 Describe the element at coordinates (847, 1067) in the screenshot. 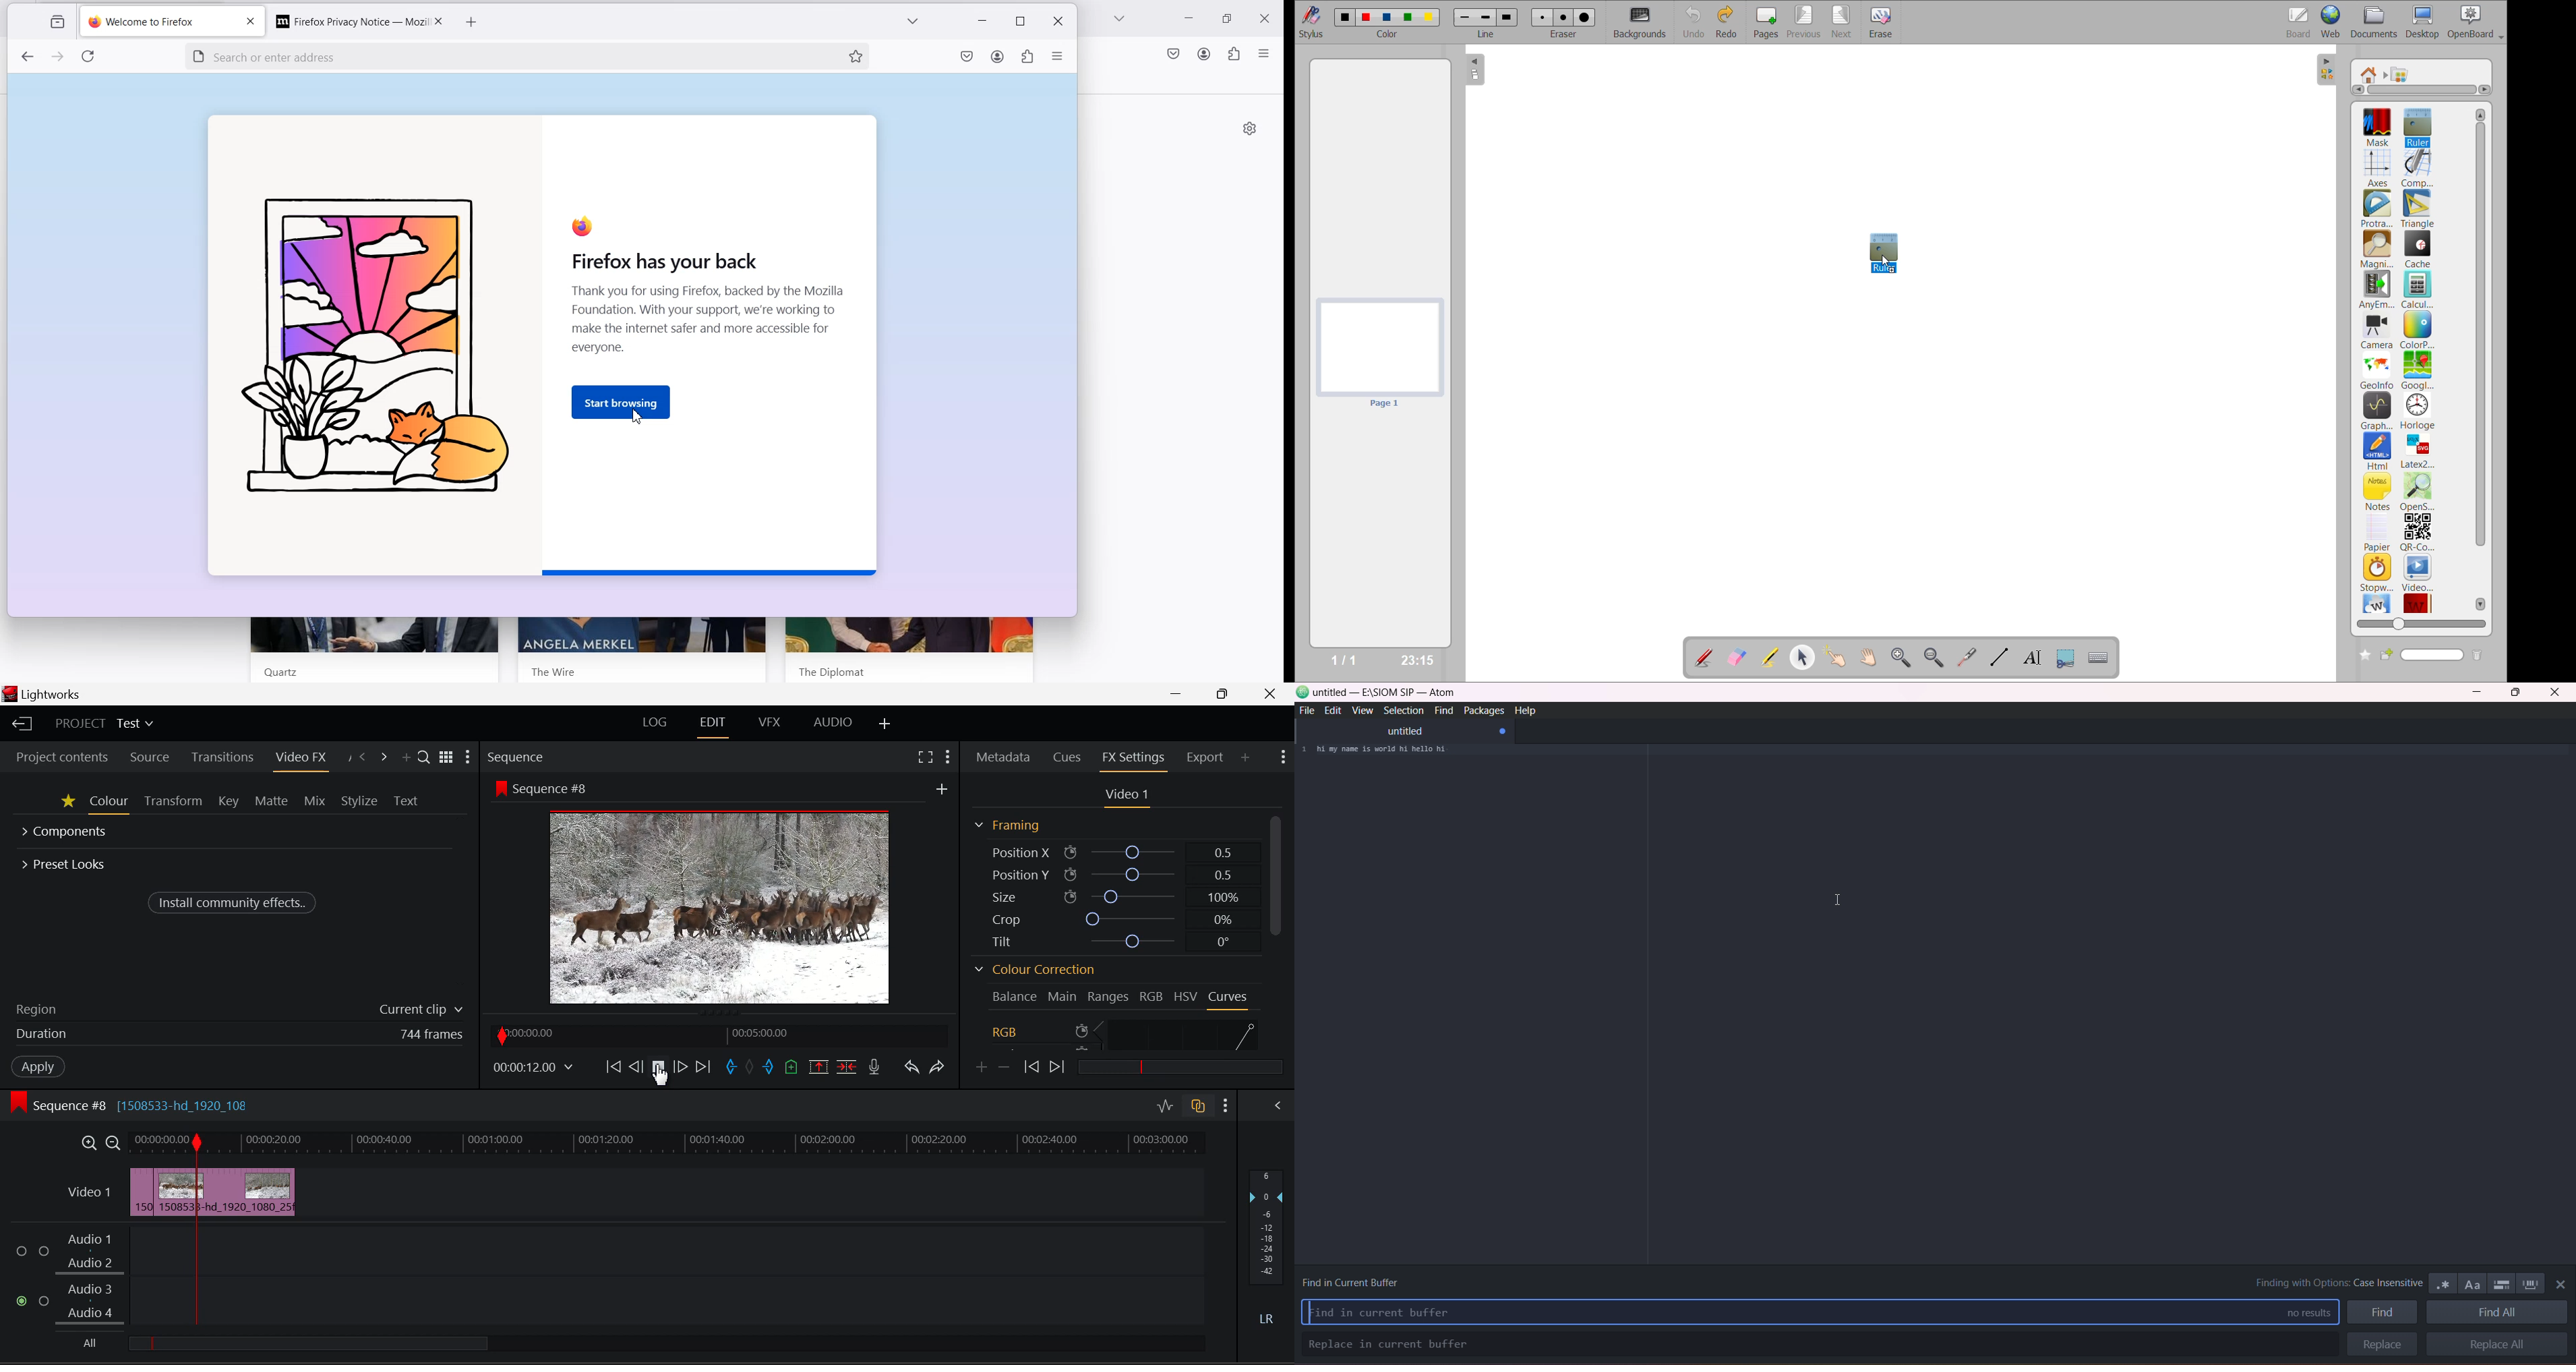

I see `Delete/Cut` at that location.